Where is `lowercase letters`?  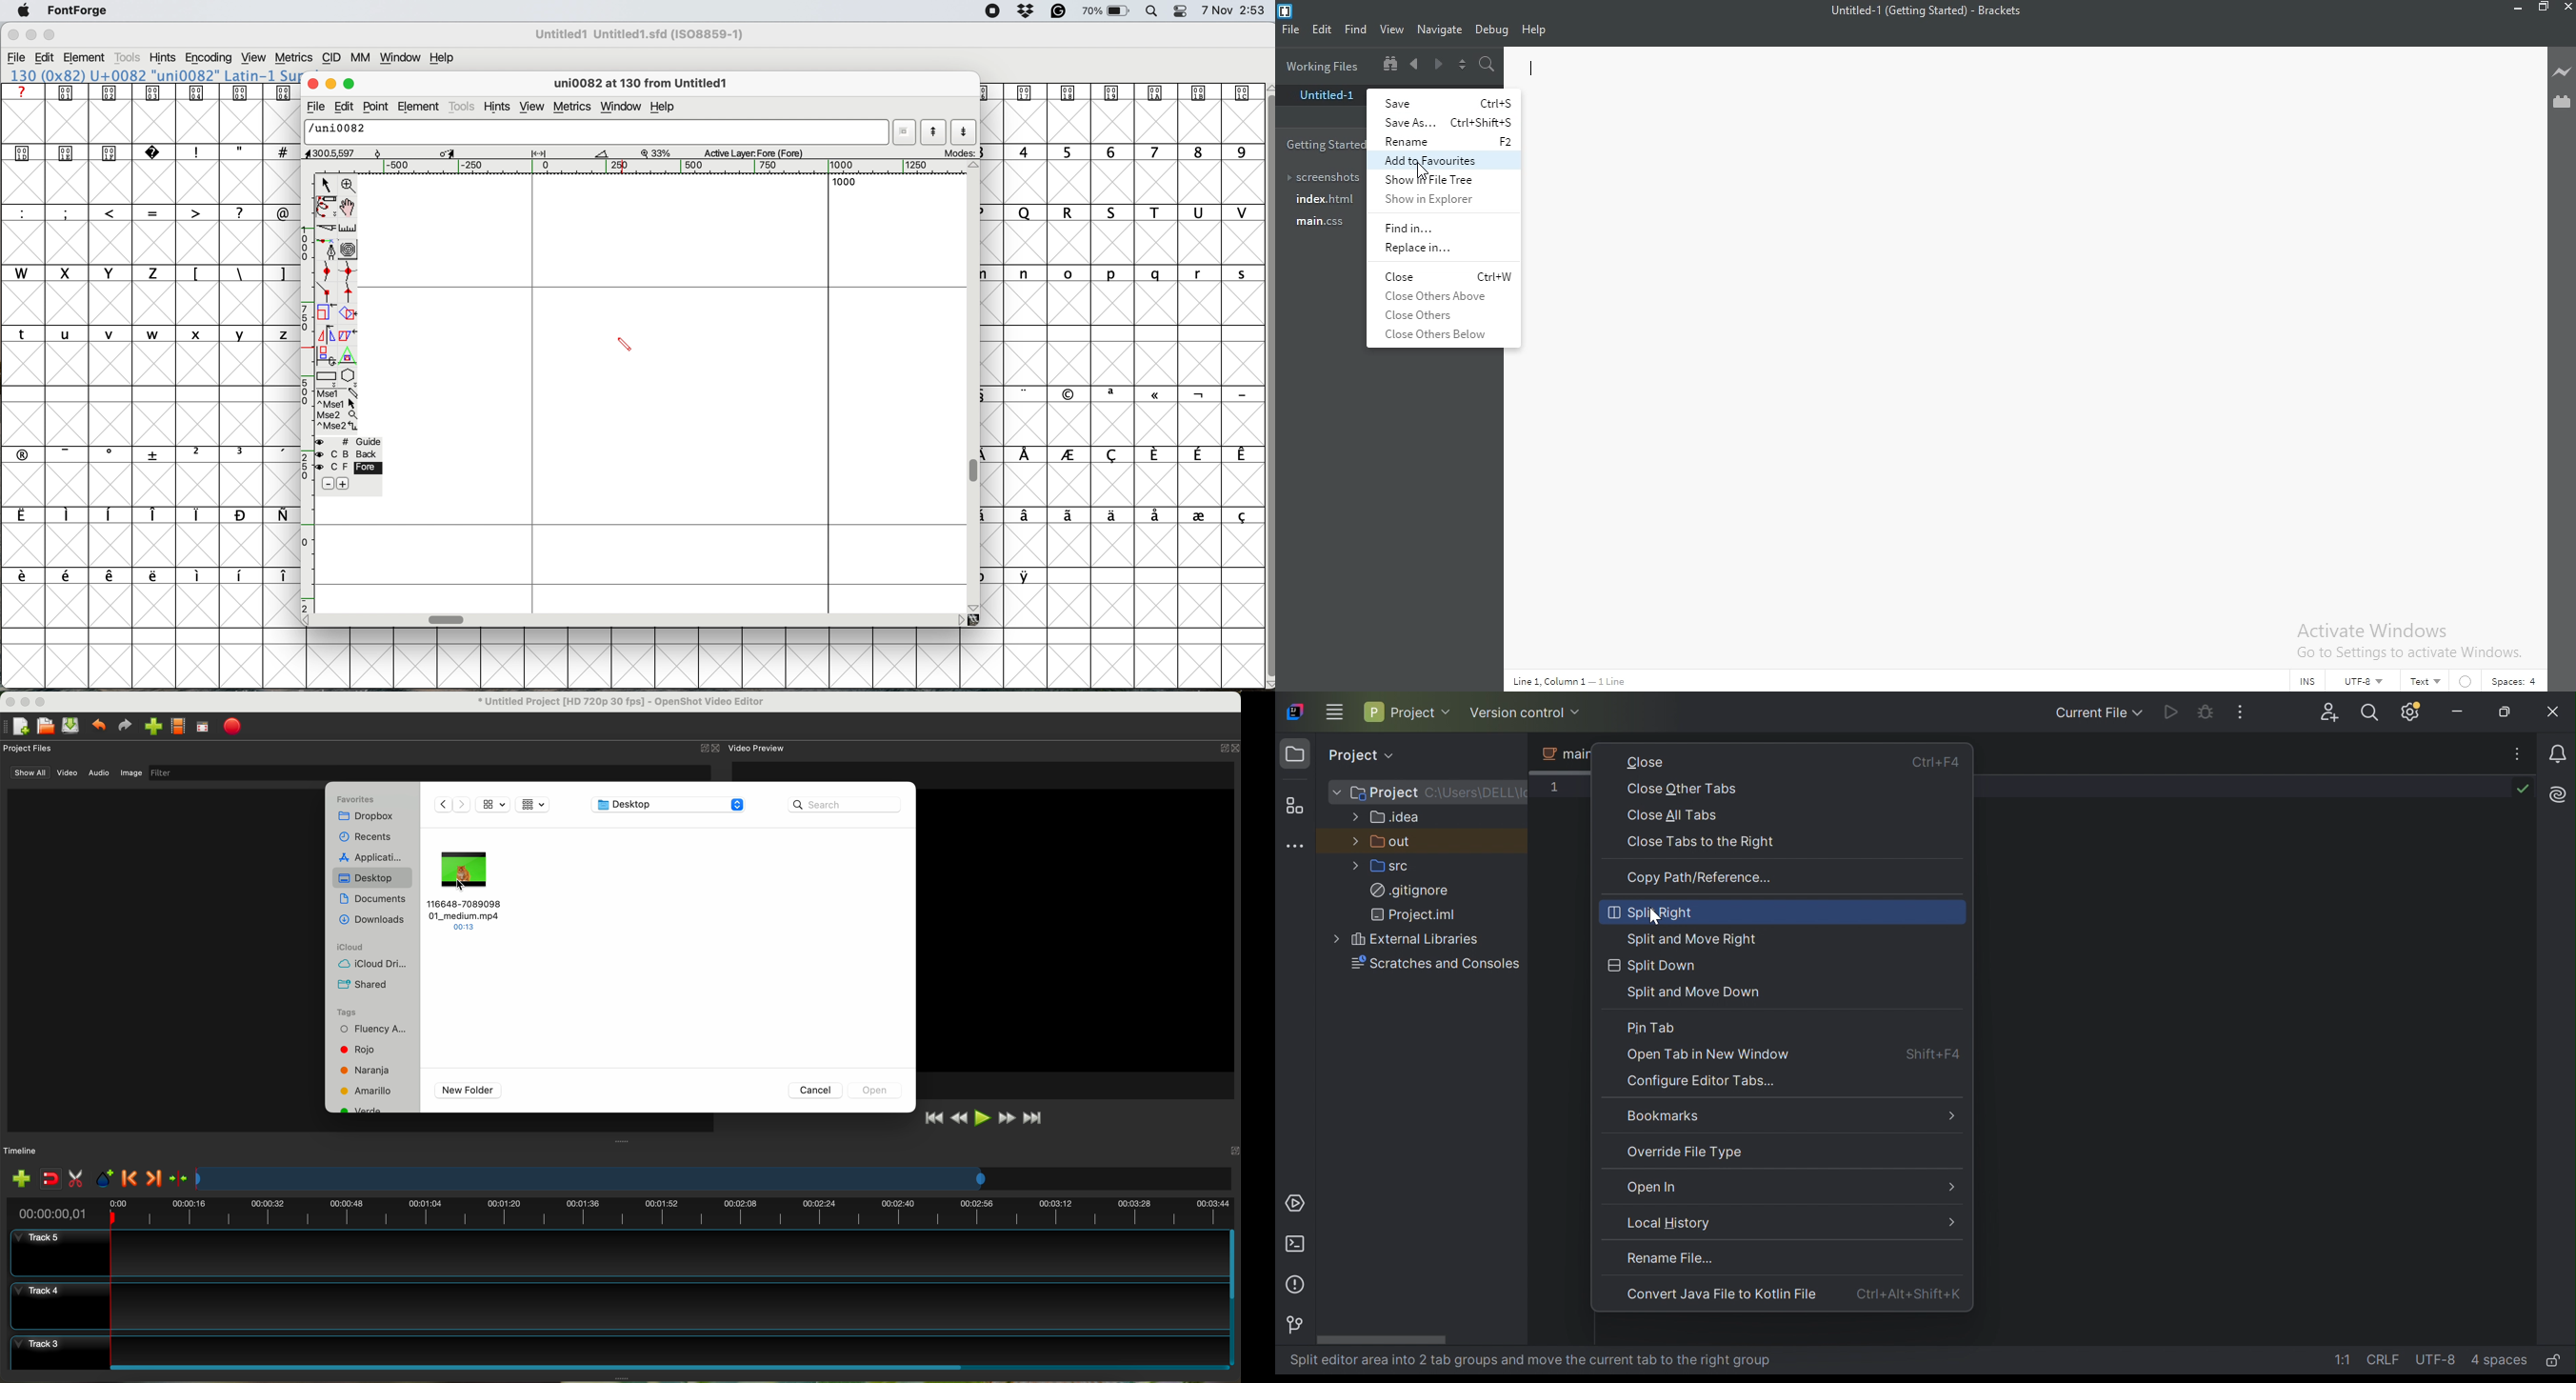
lowercase letters is located at coordinates (145, 335).